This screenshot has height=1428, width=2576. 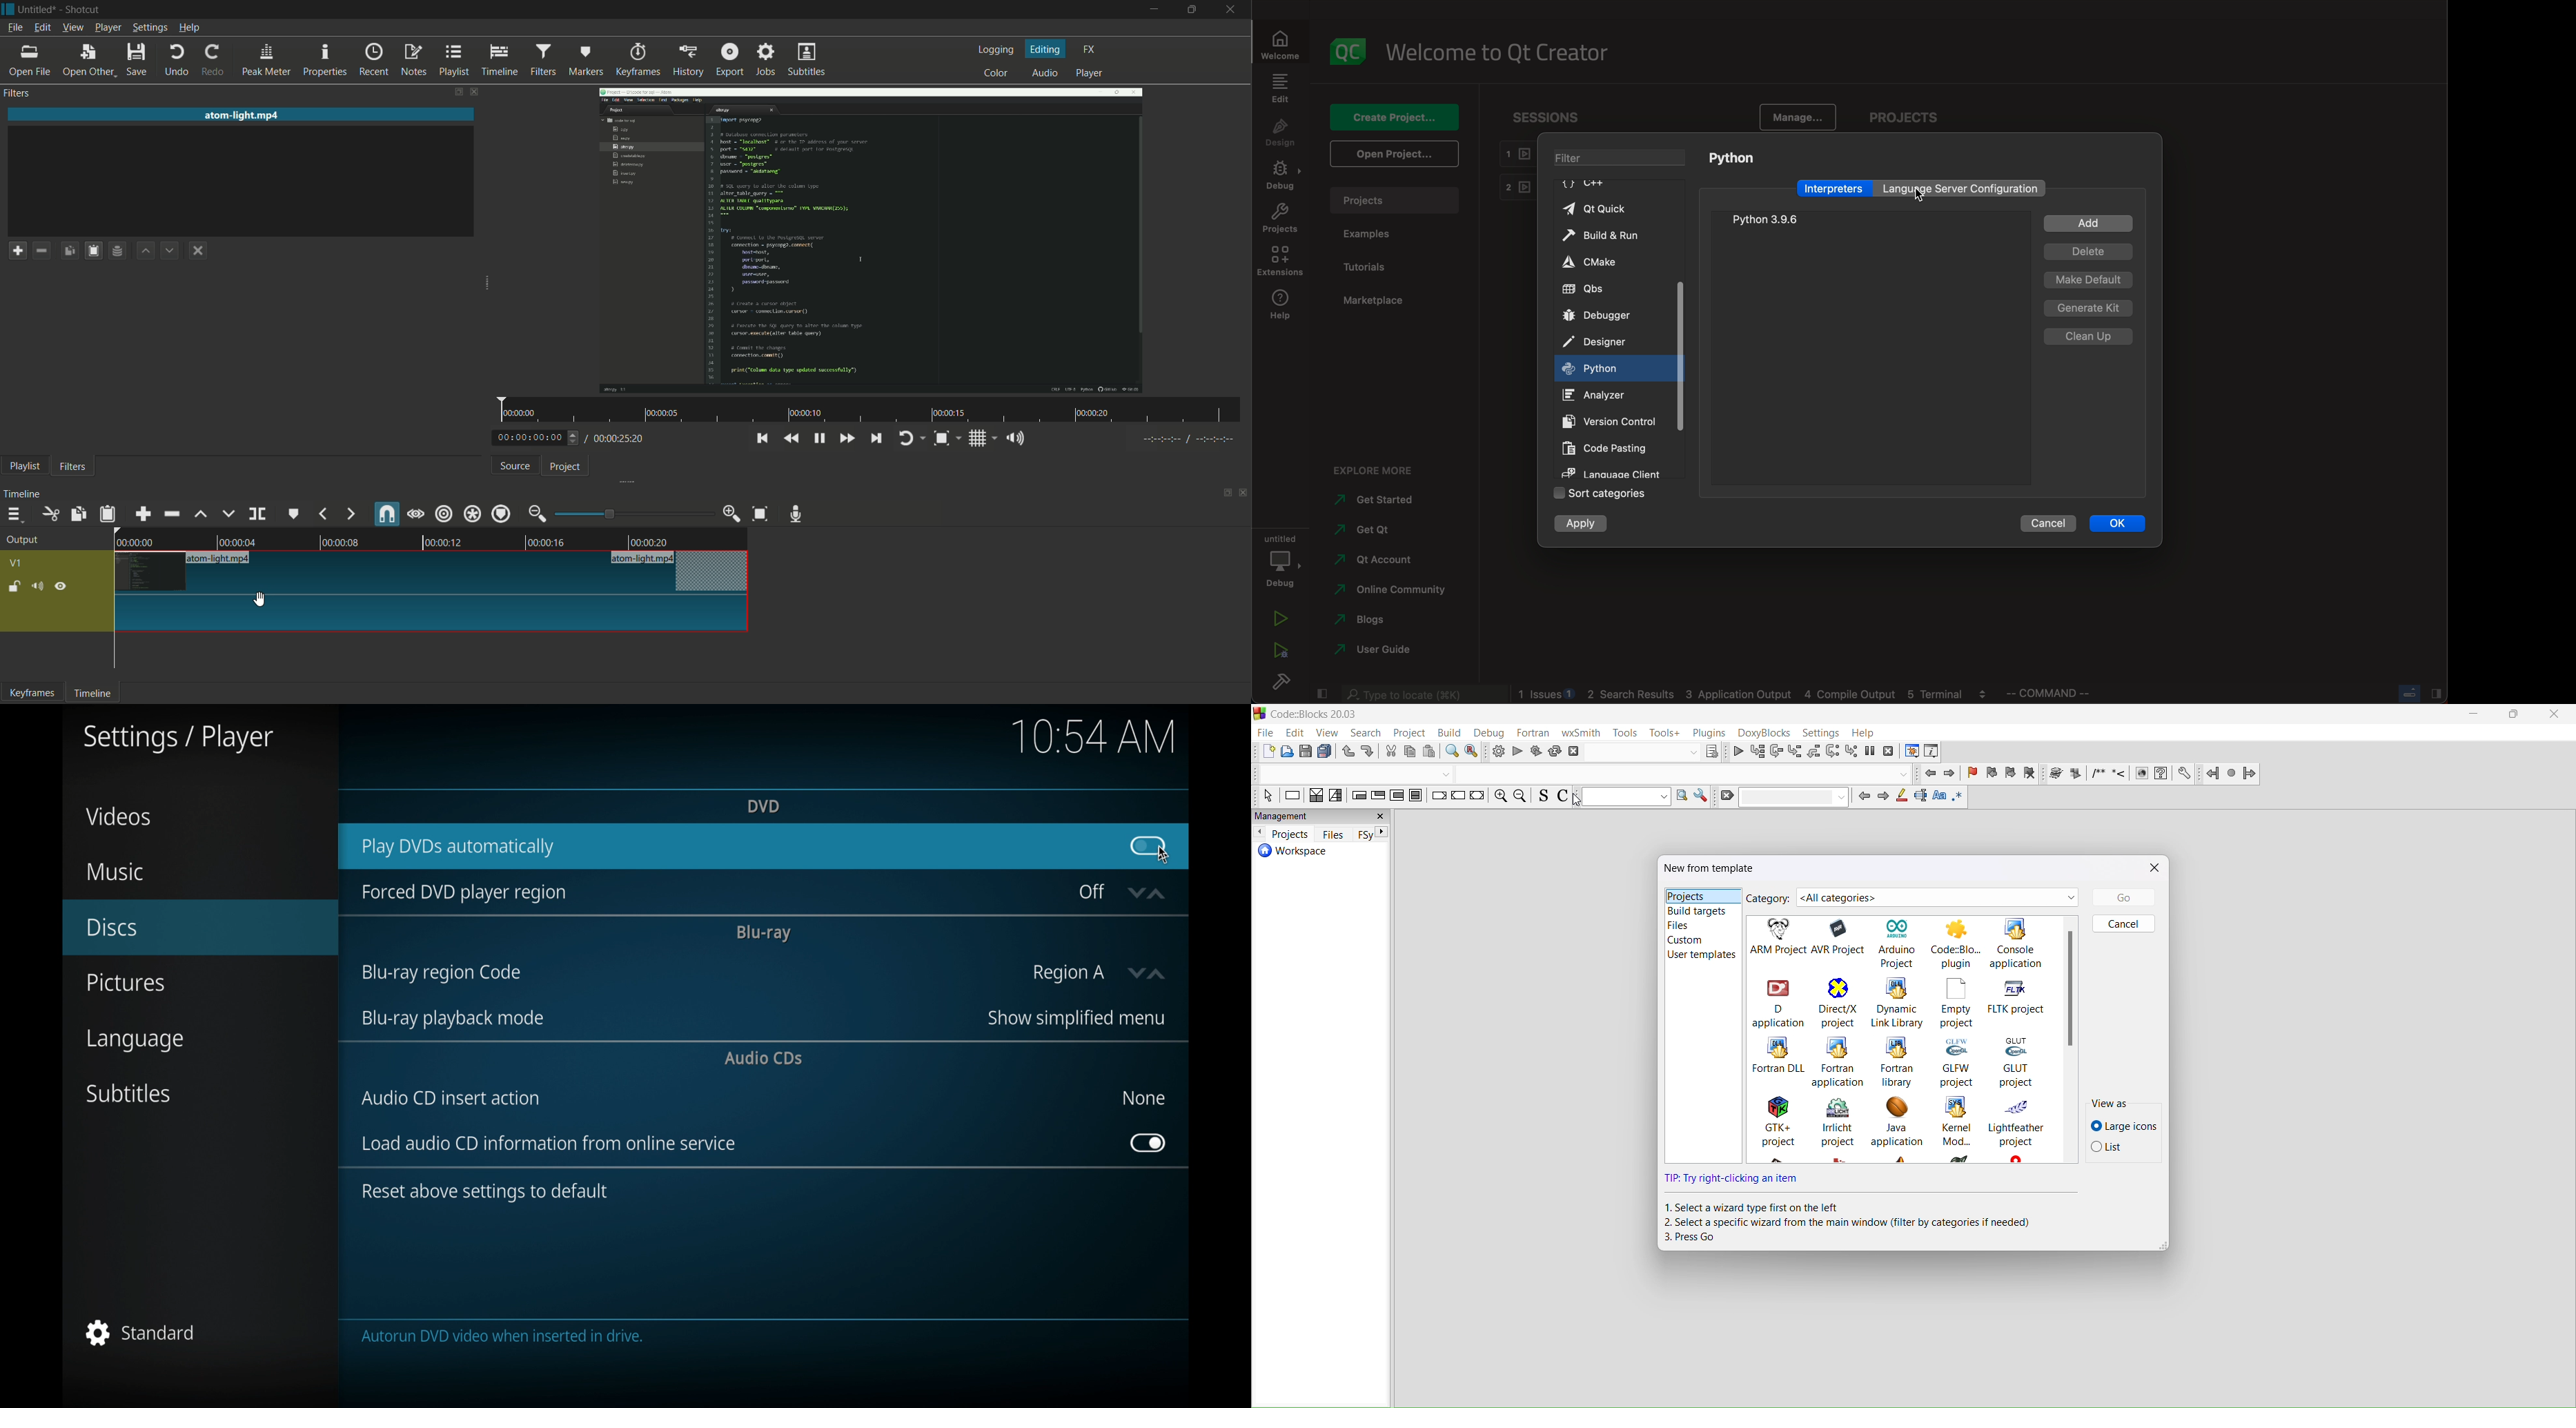 I want to click on none, so click(x=1143, y=1098).